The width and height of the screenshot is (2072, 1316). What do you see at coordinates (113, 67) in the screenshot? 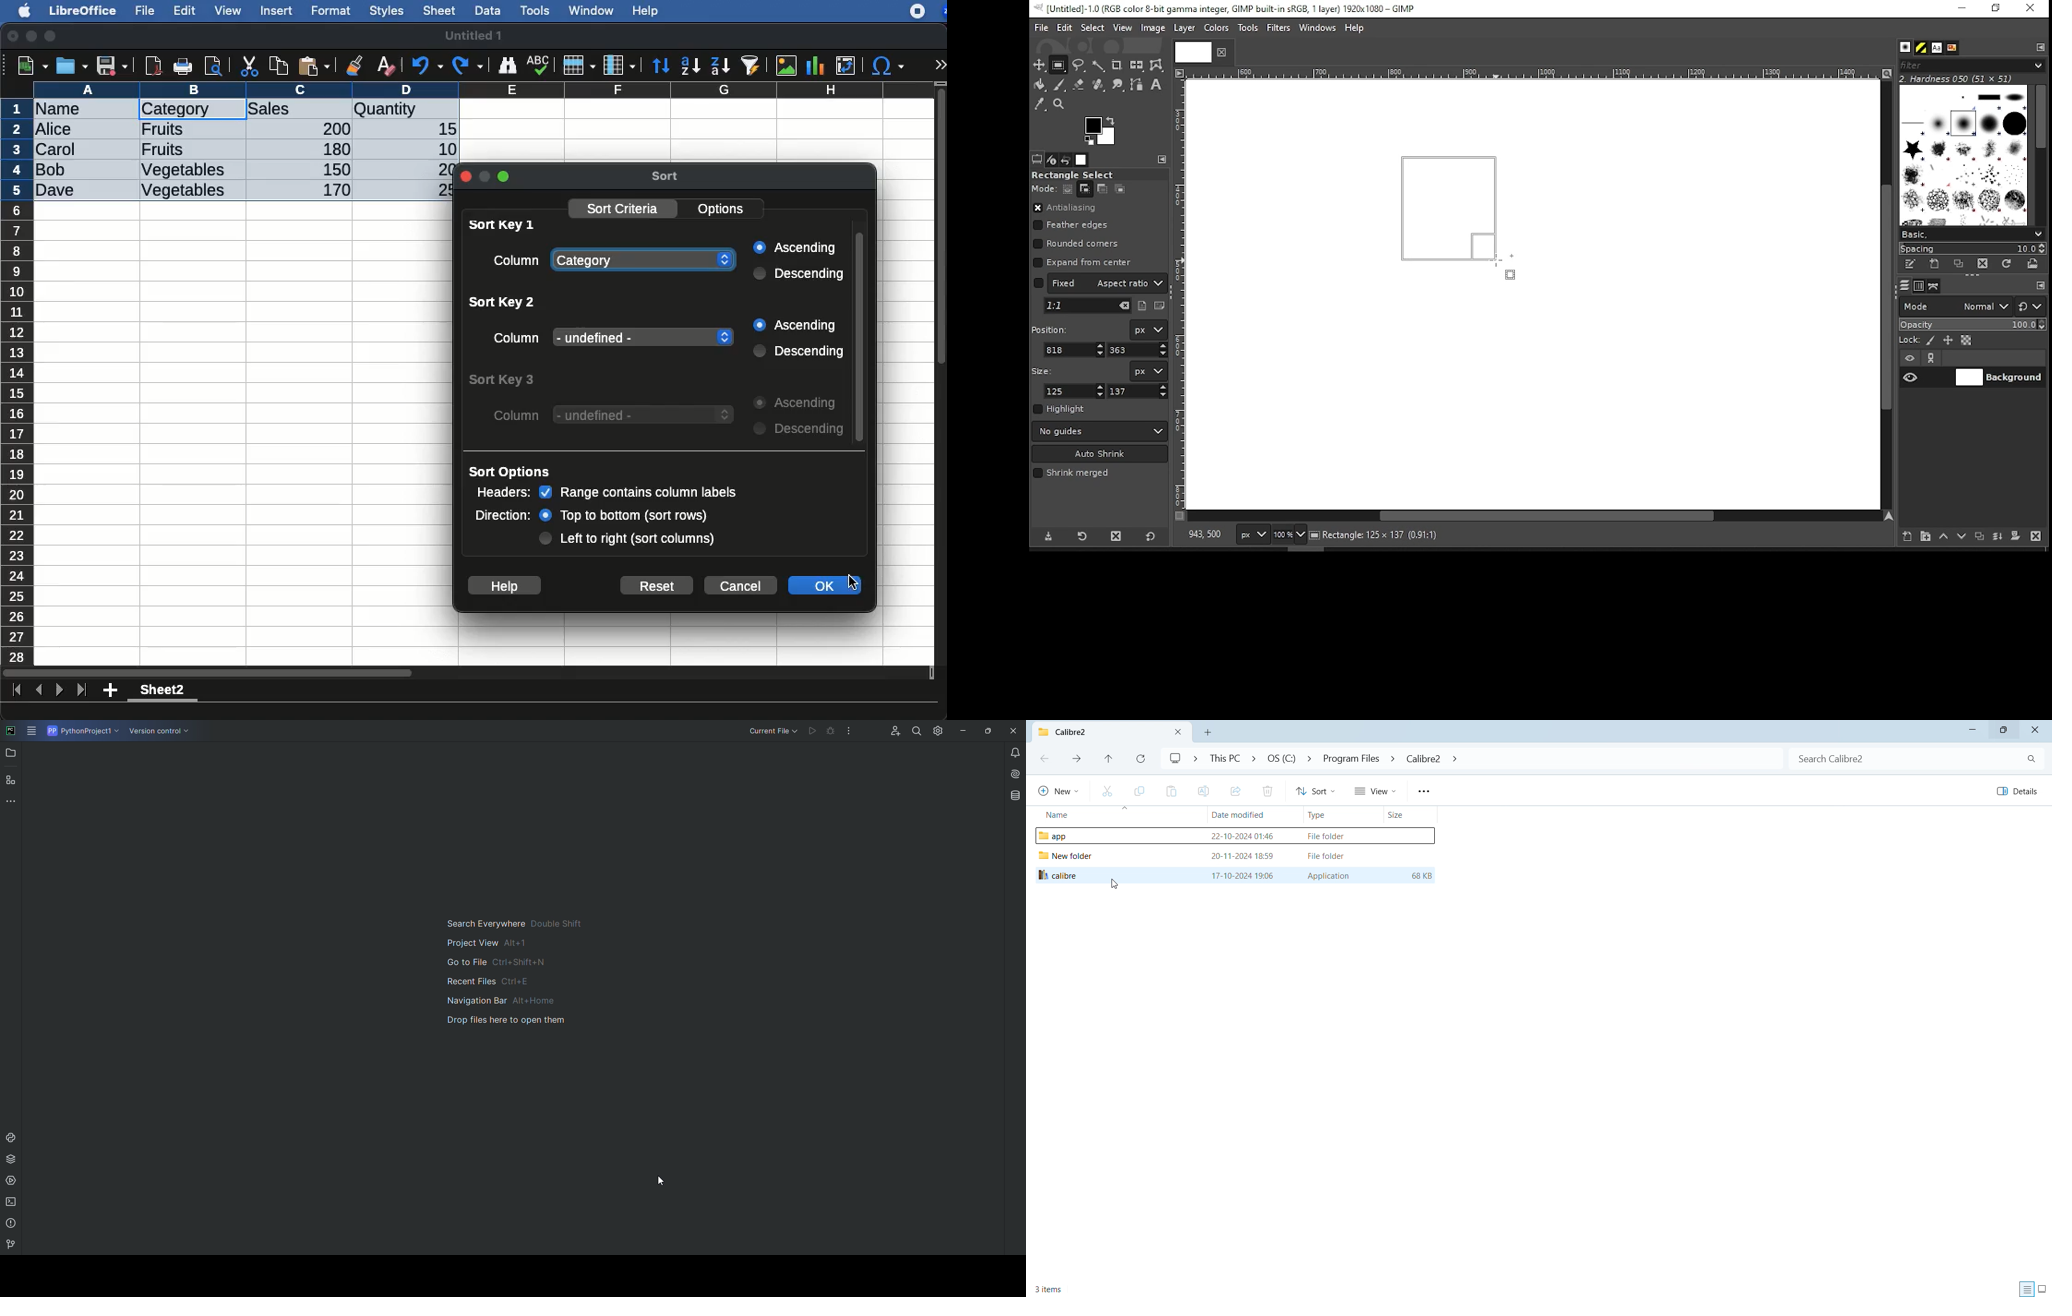
I see `save` at bounding box center [113, 67].